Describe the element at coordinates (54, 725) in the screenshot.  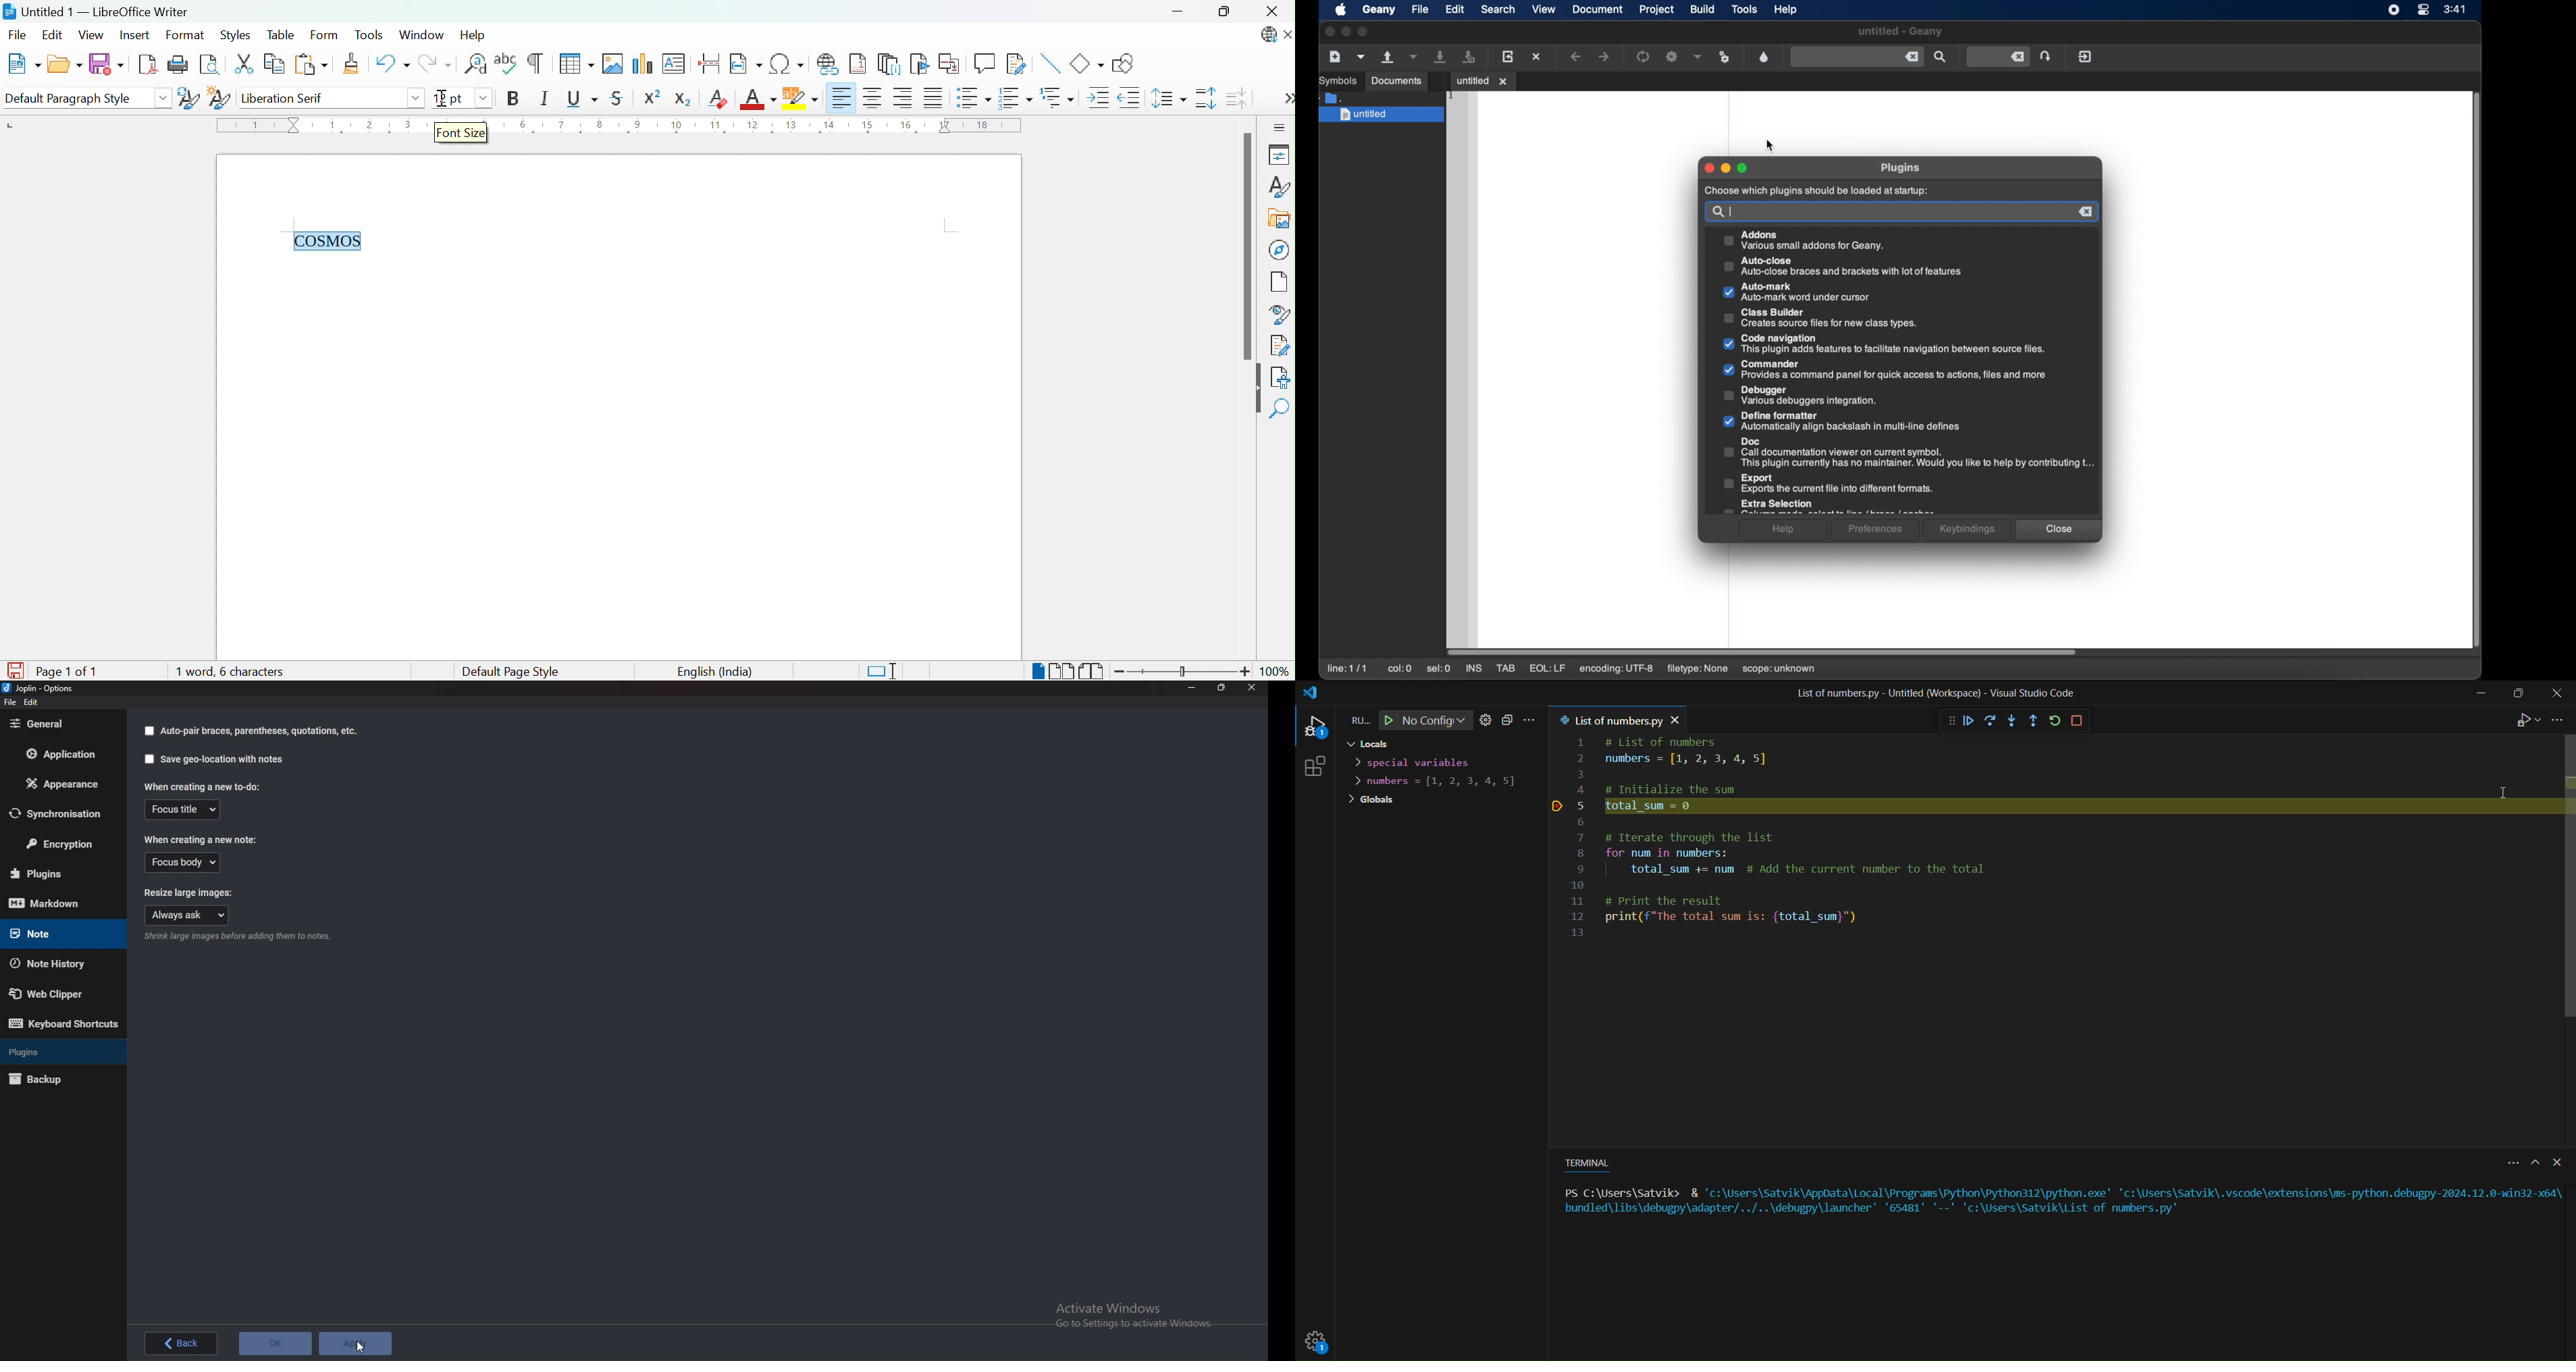
I see `General` at that location.